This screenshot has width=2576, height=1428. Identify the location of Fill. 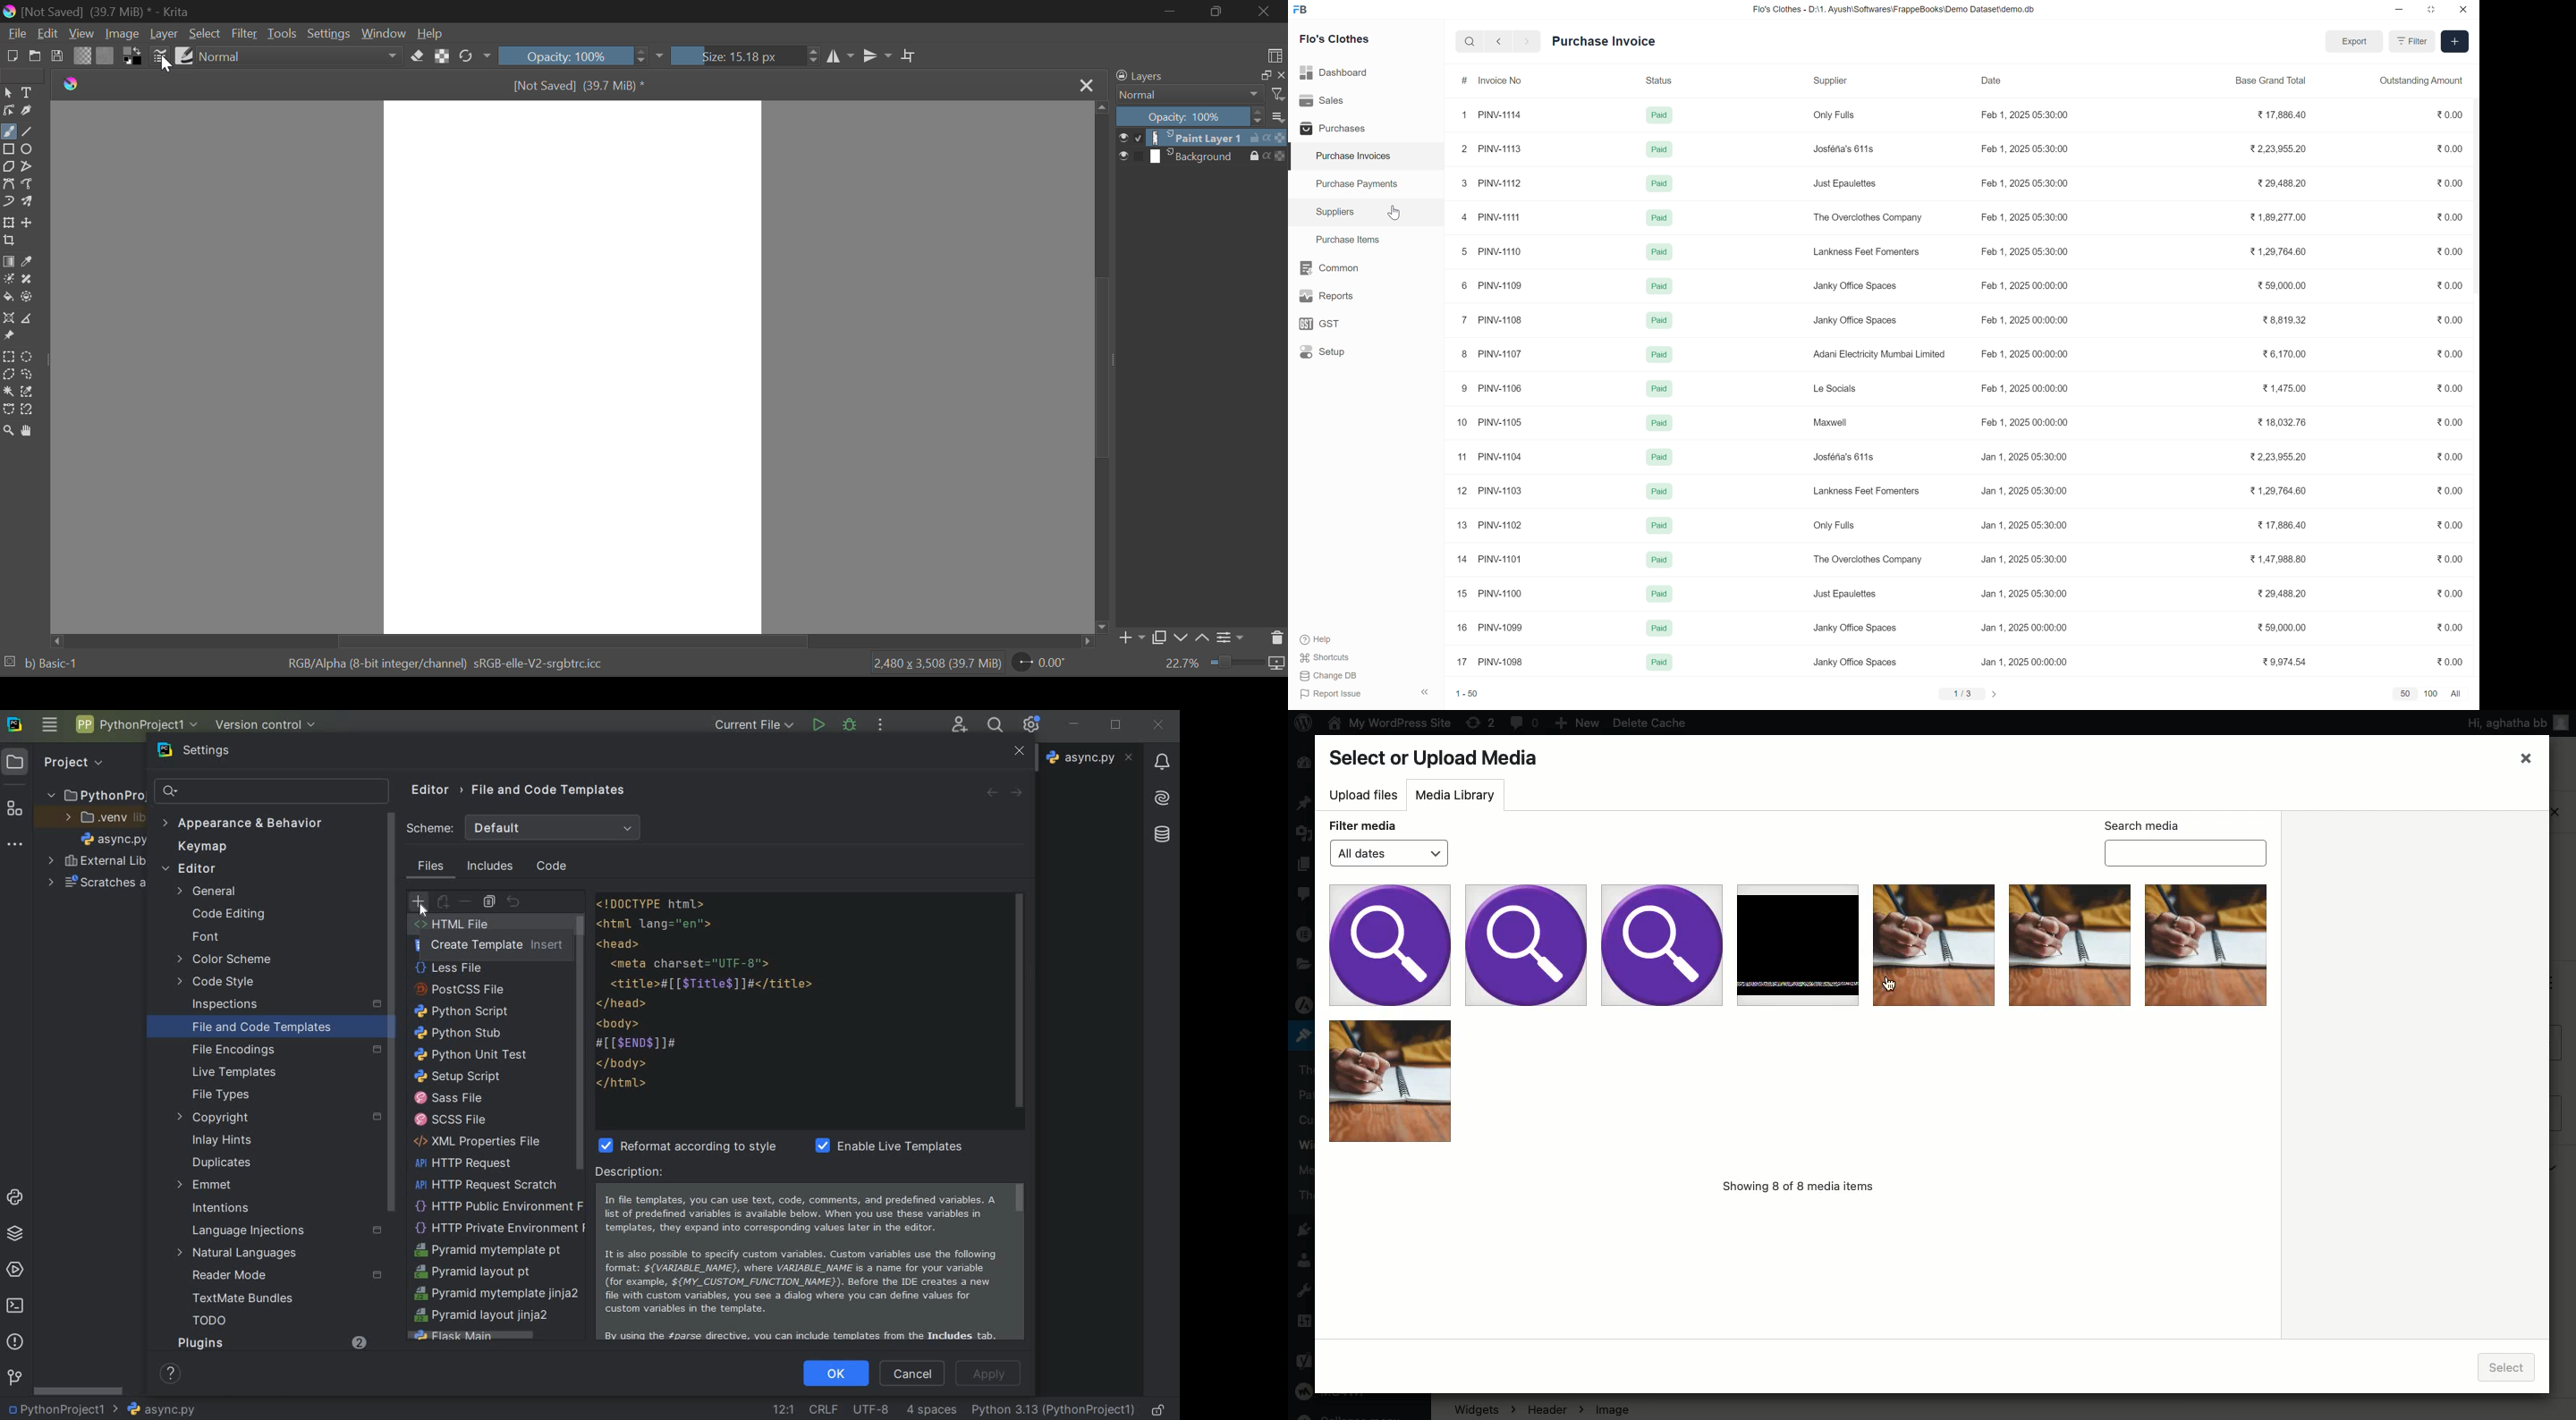
(9, 298).